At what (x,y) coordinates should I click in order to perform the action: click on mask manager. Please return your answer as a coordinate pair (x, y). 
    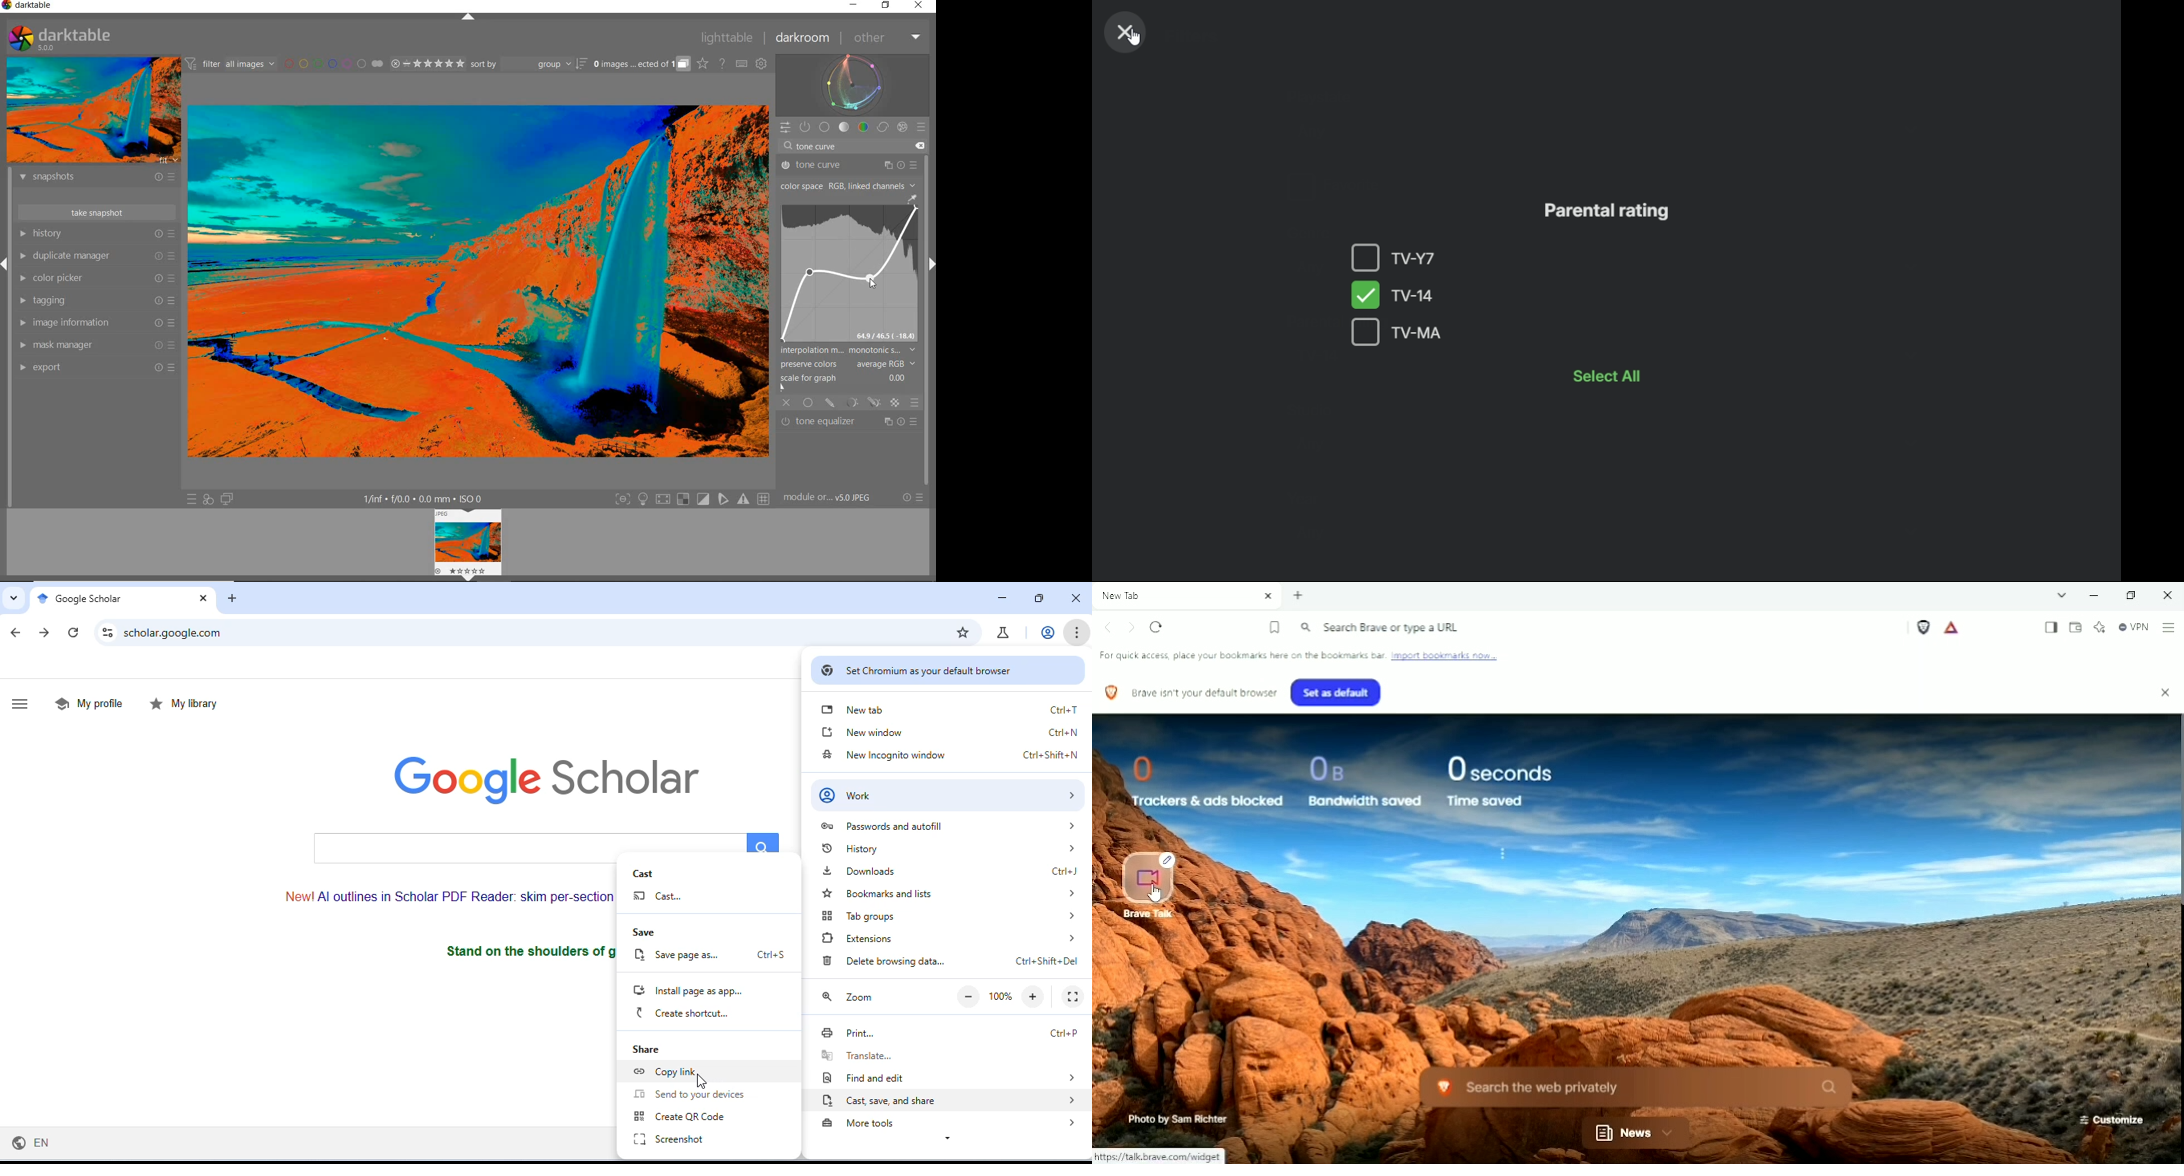
    Looking at the image, I should click on (98, 346).